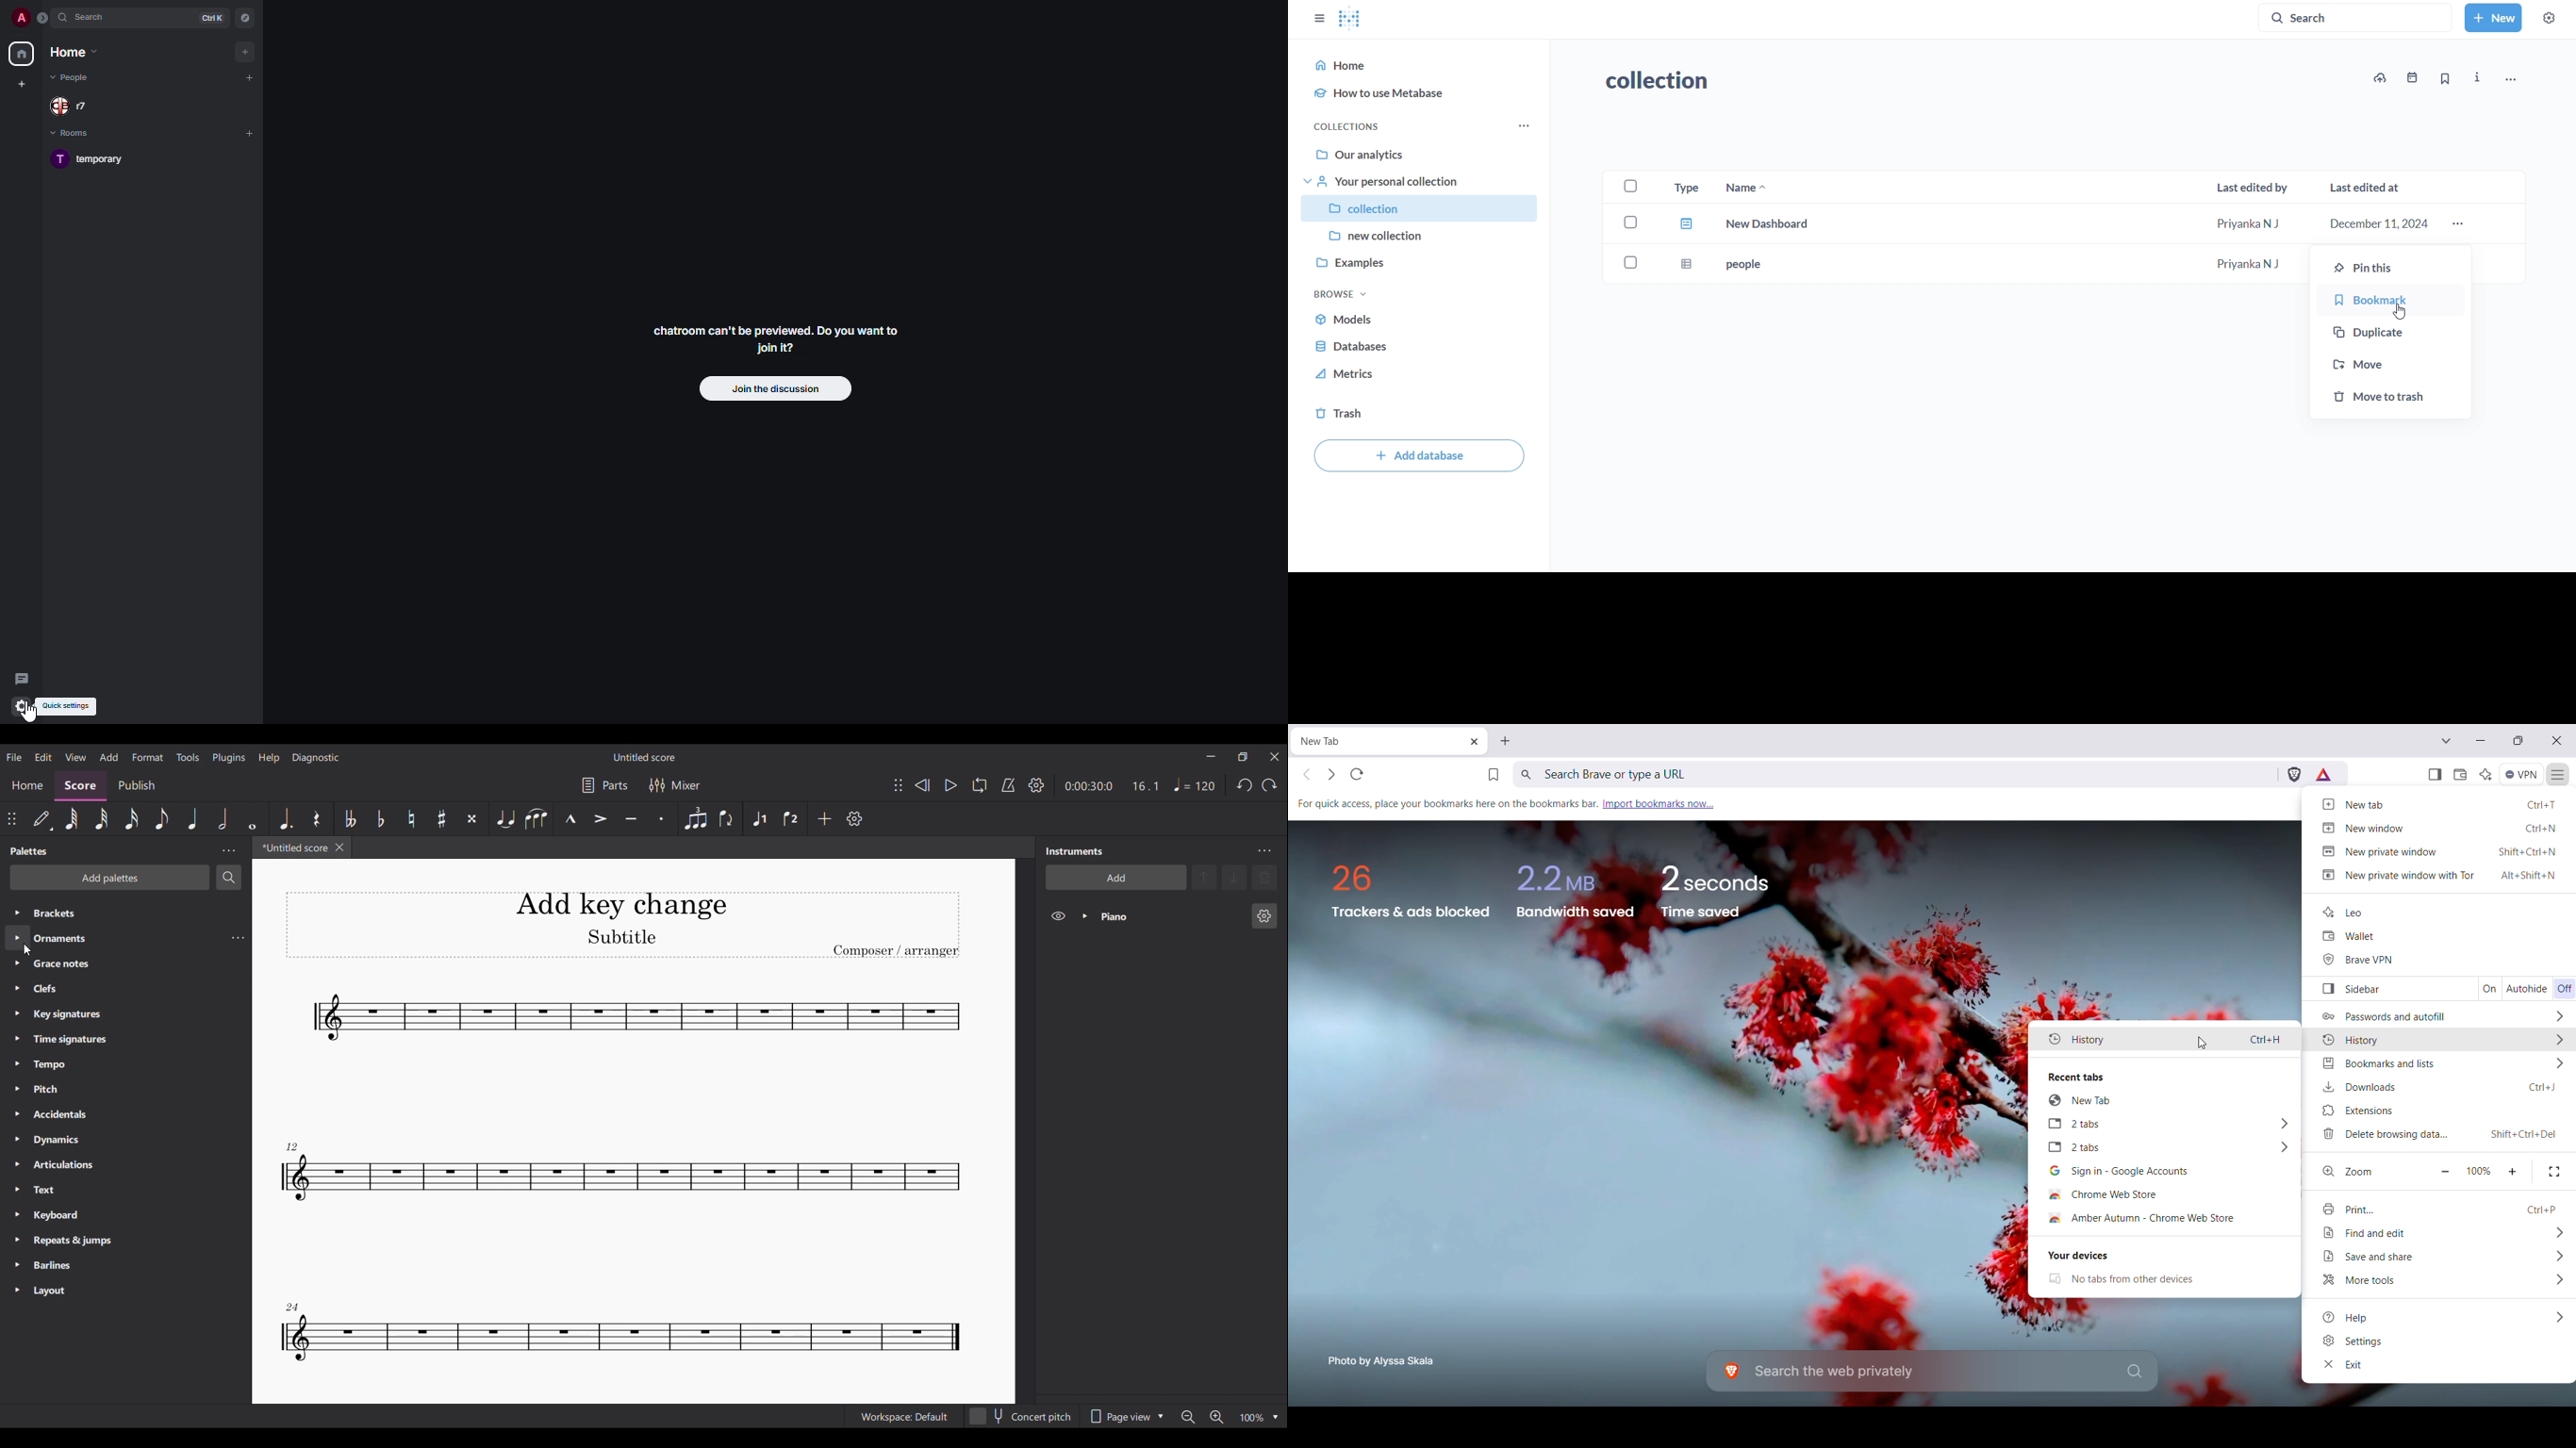 The image size is (2576, 1456). I want to click on more , so click(2460, 225).